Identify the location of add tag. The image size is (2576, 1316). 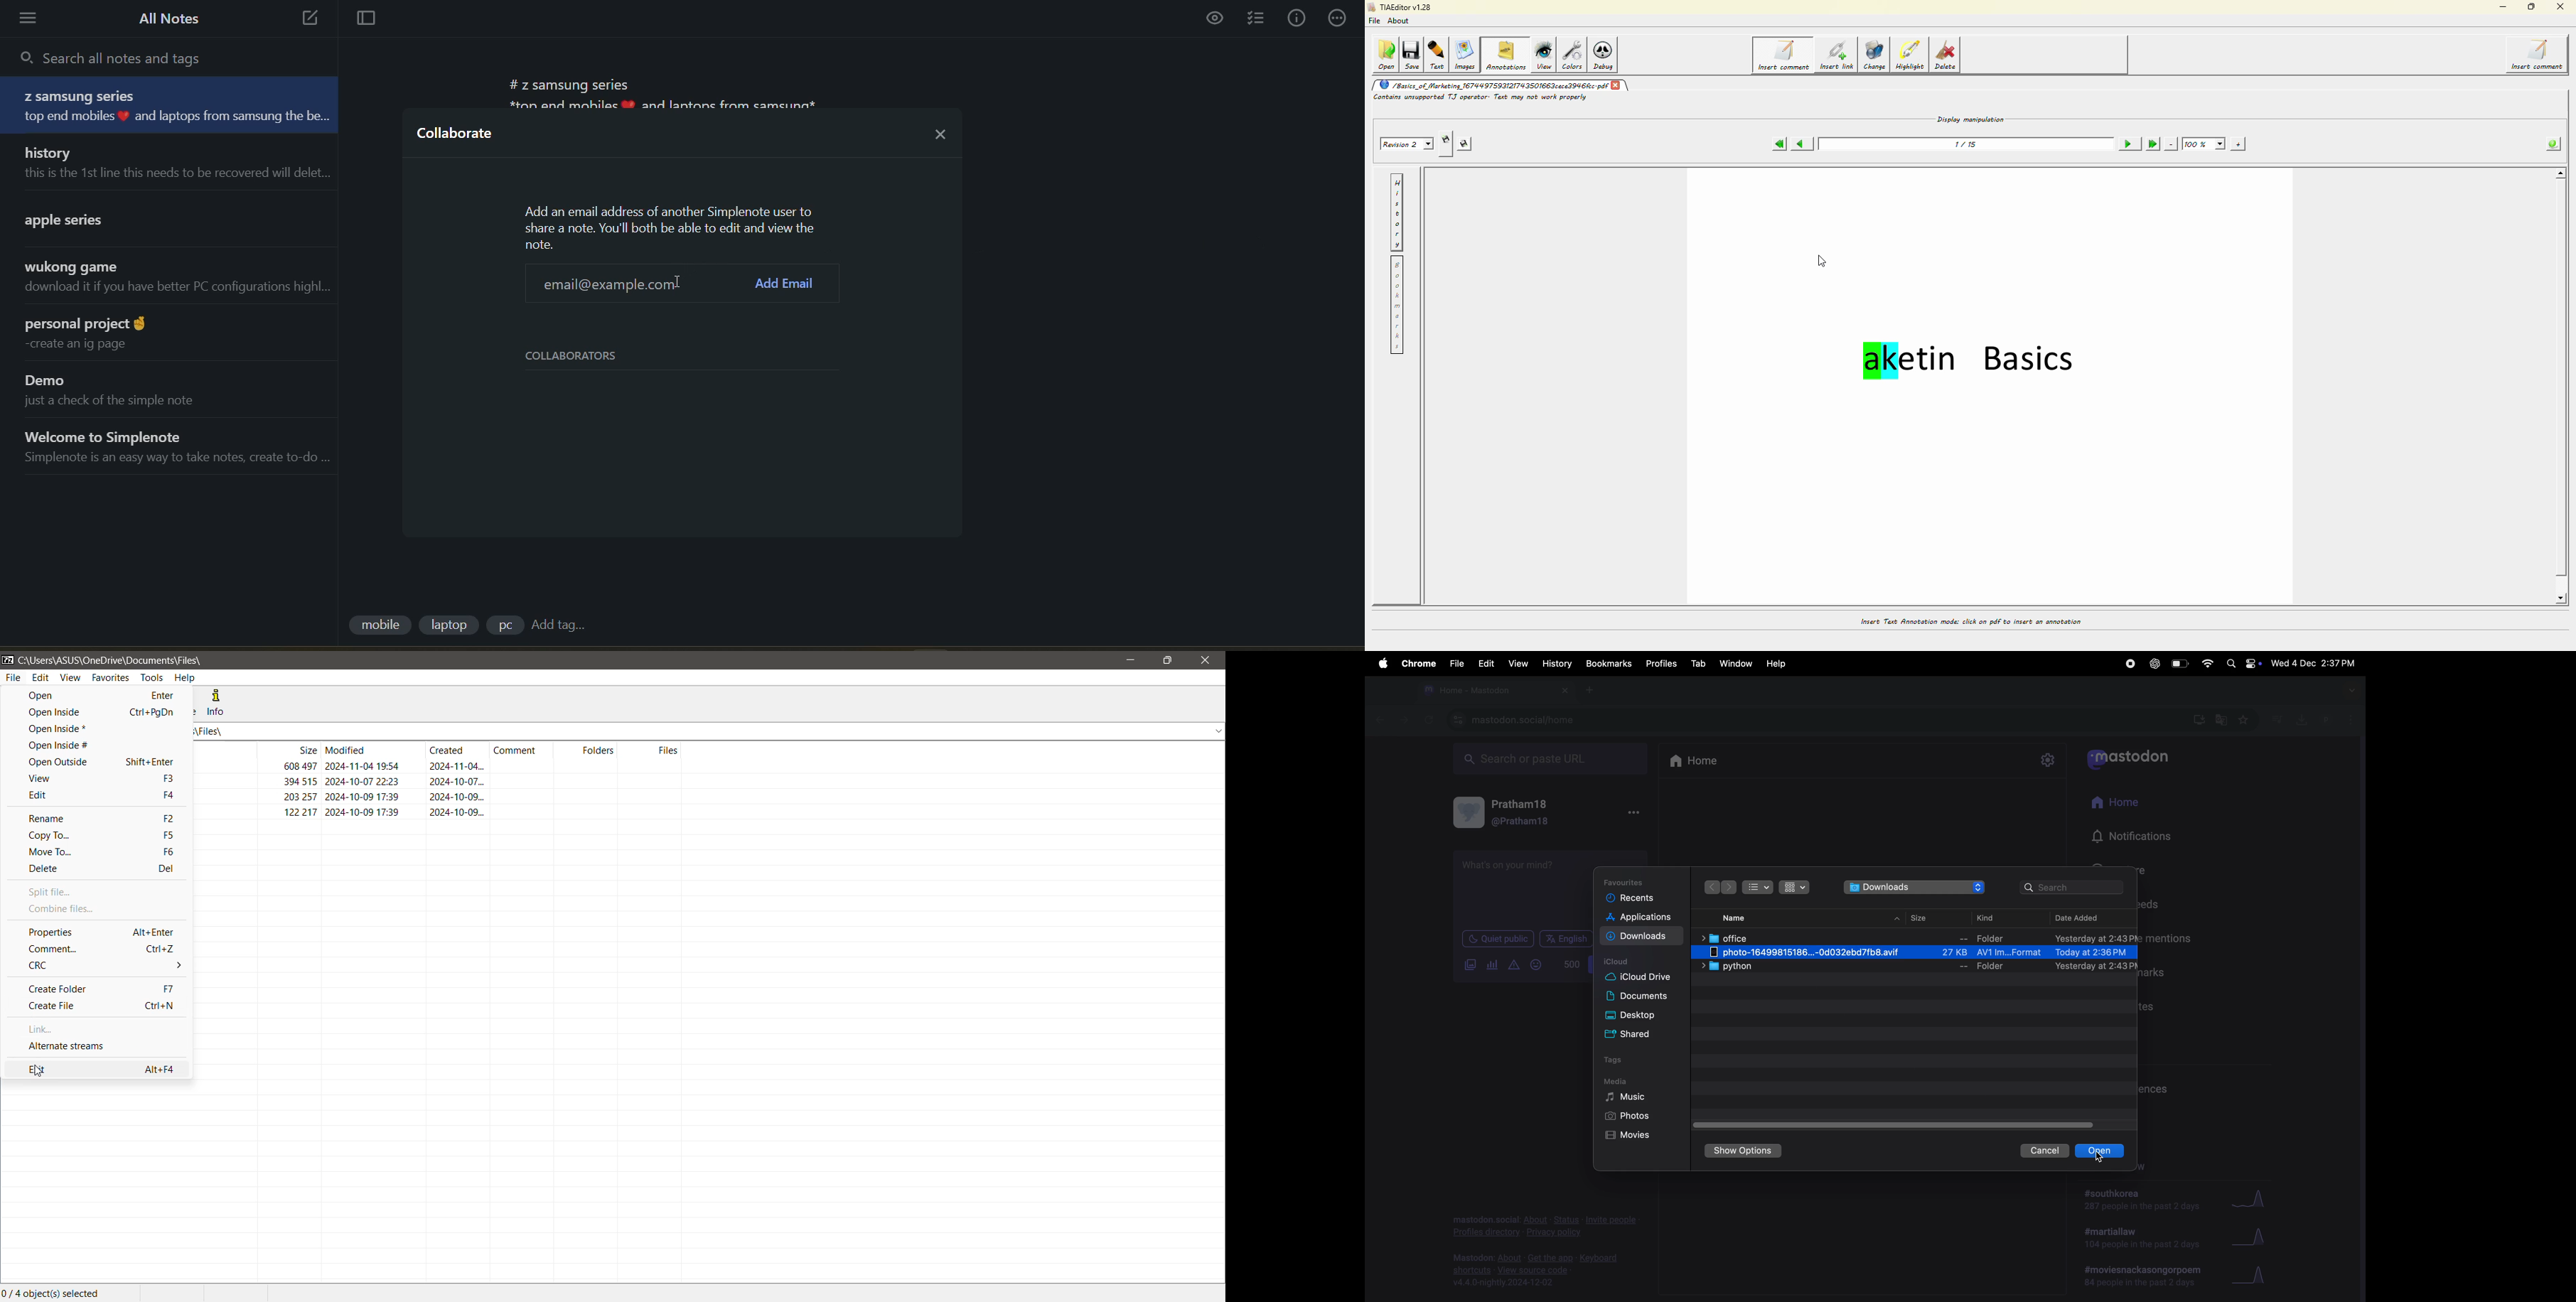
(557, 625).